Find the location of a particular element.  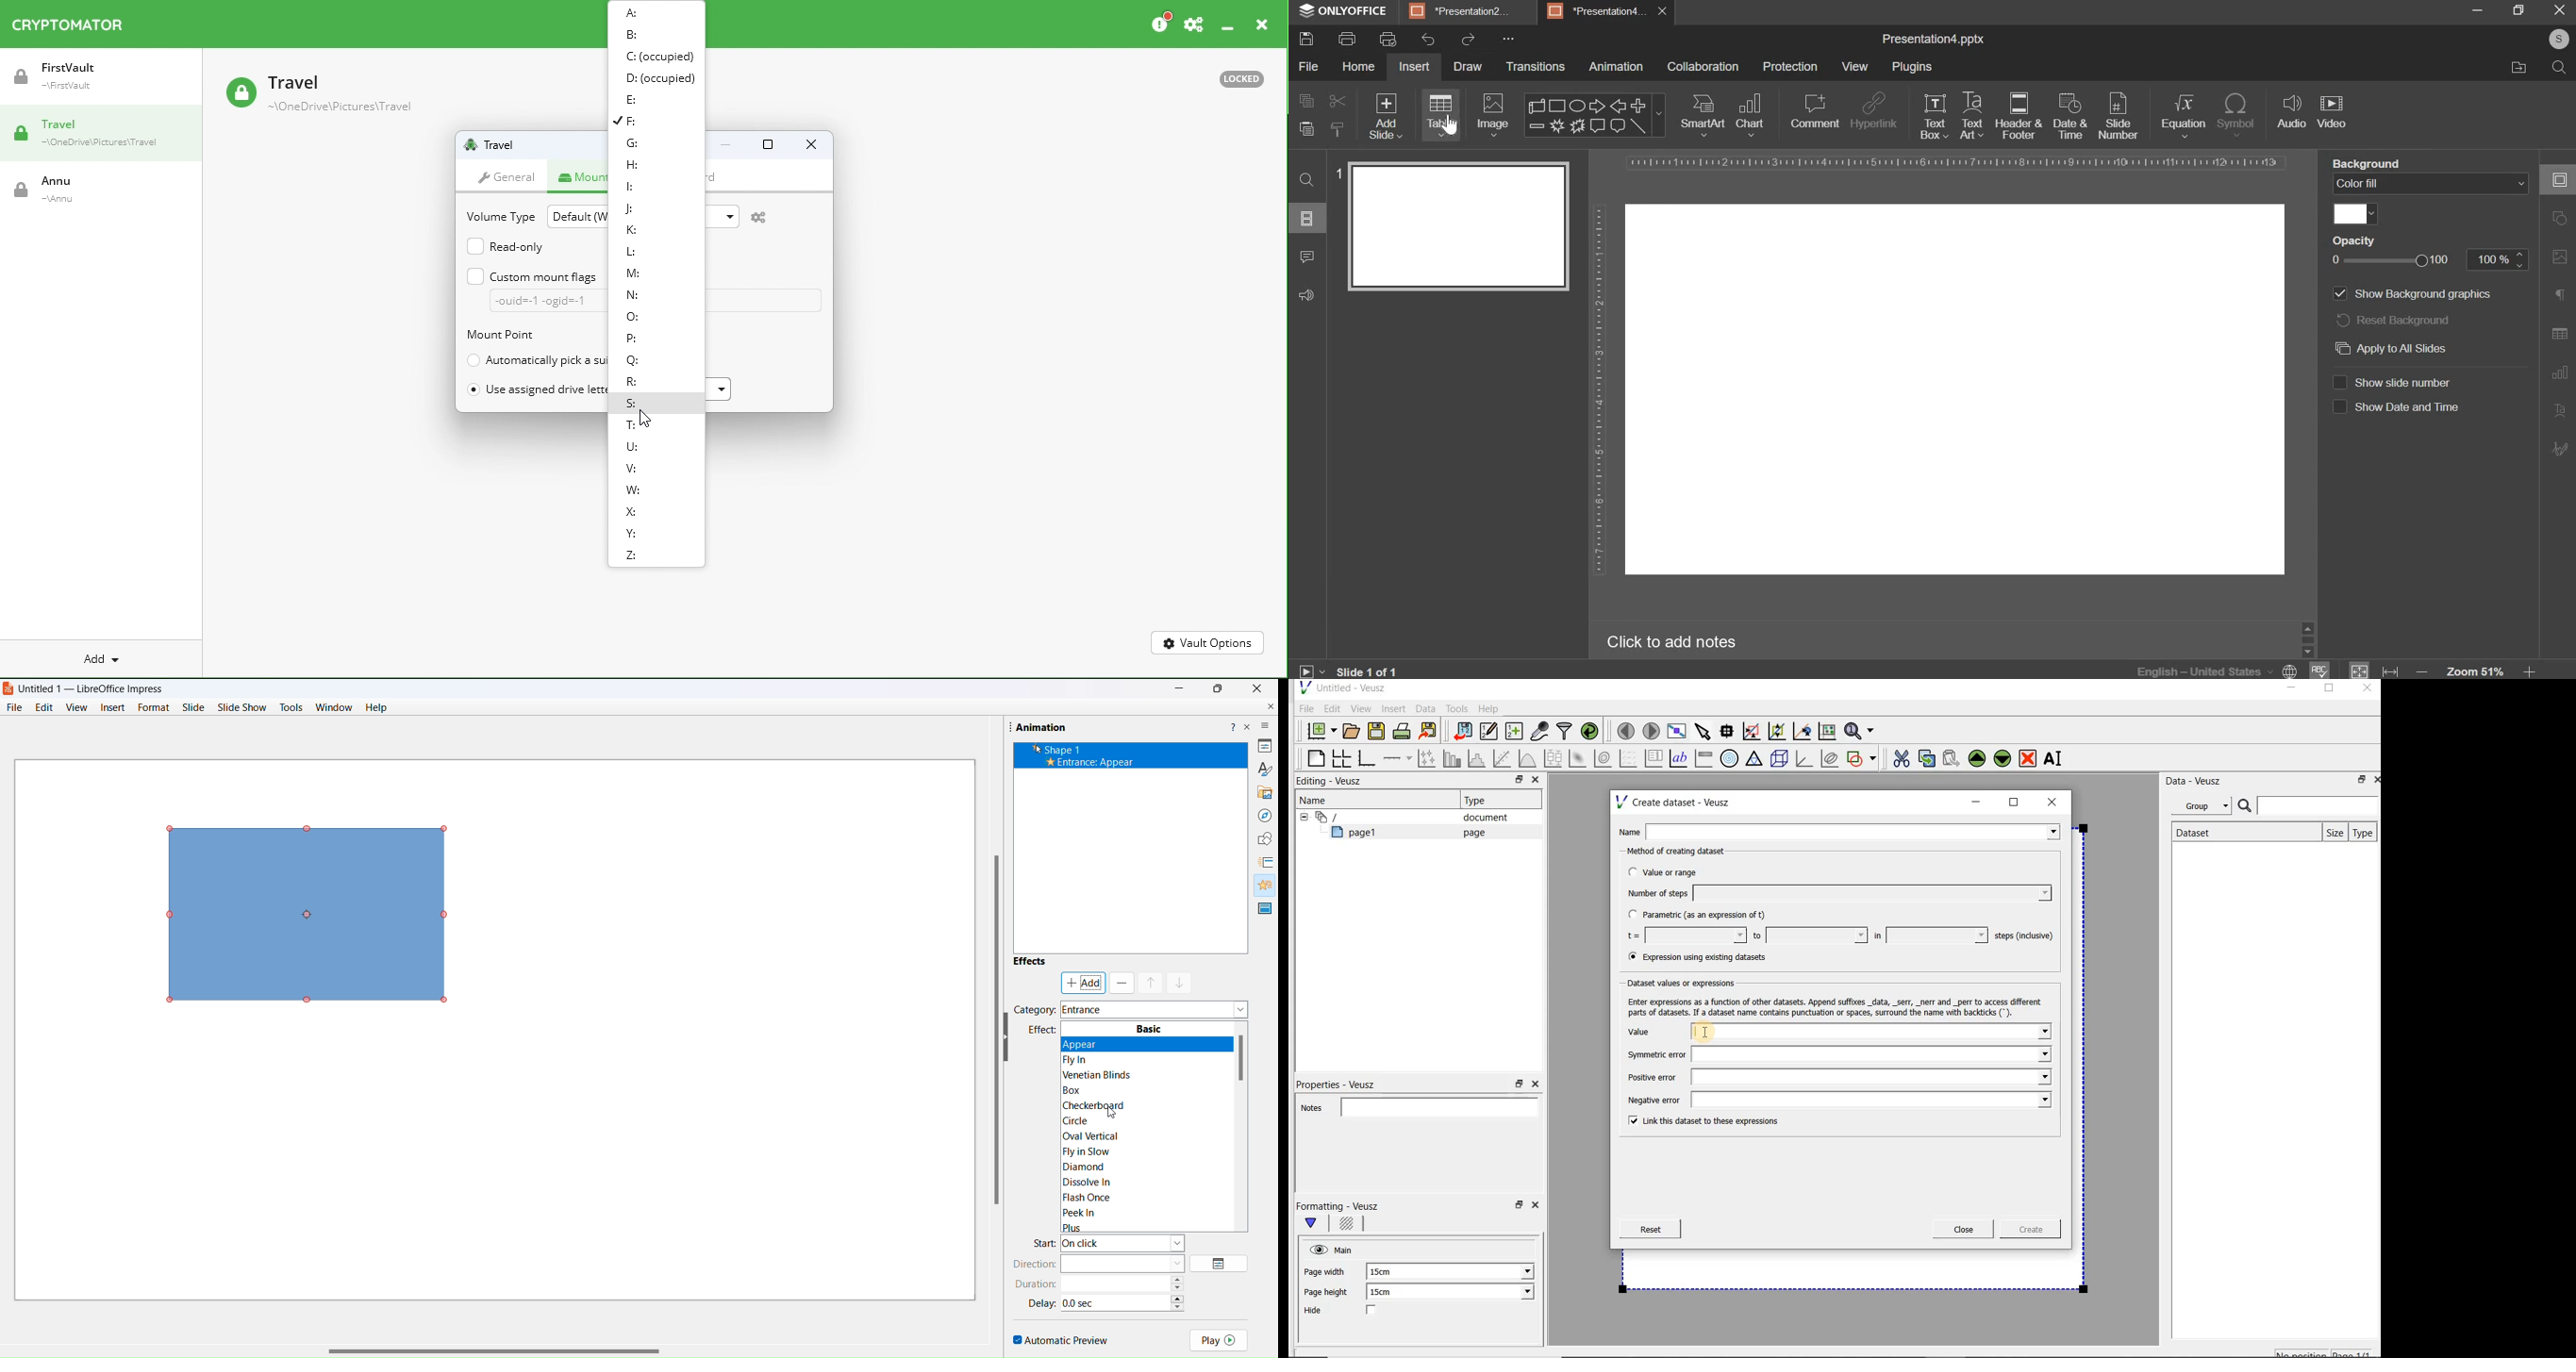

effects is located at coordinates (1035, 1030).